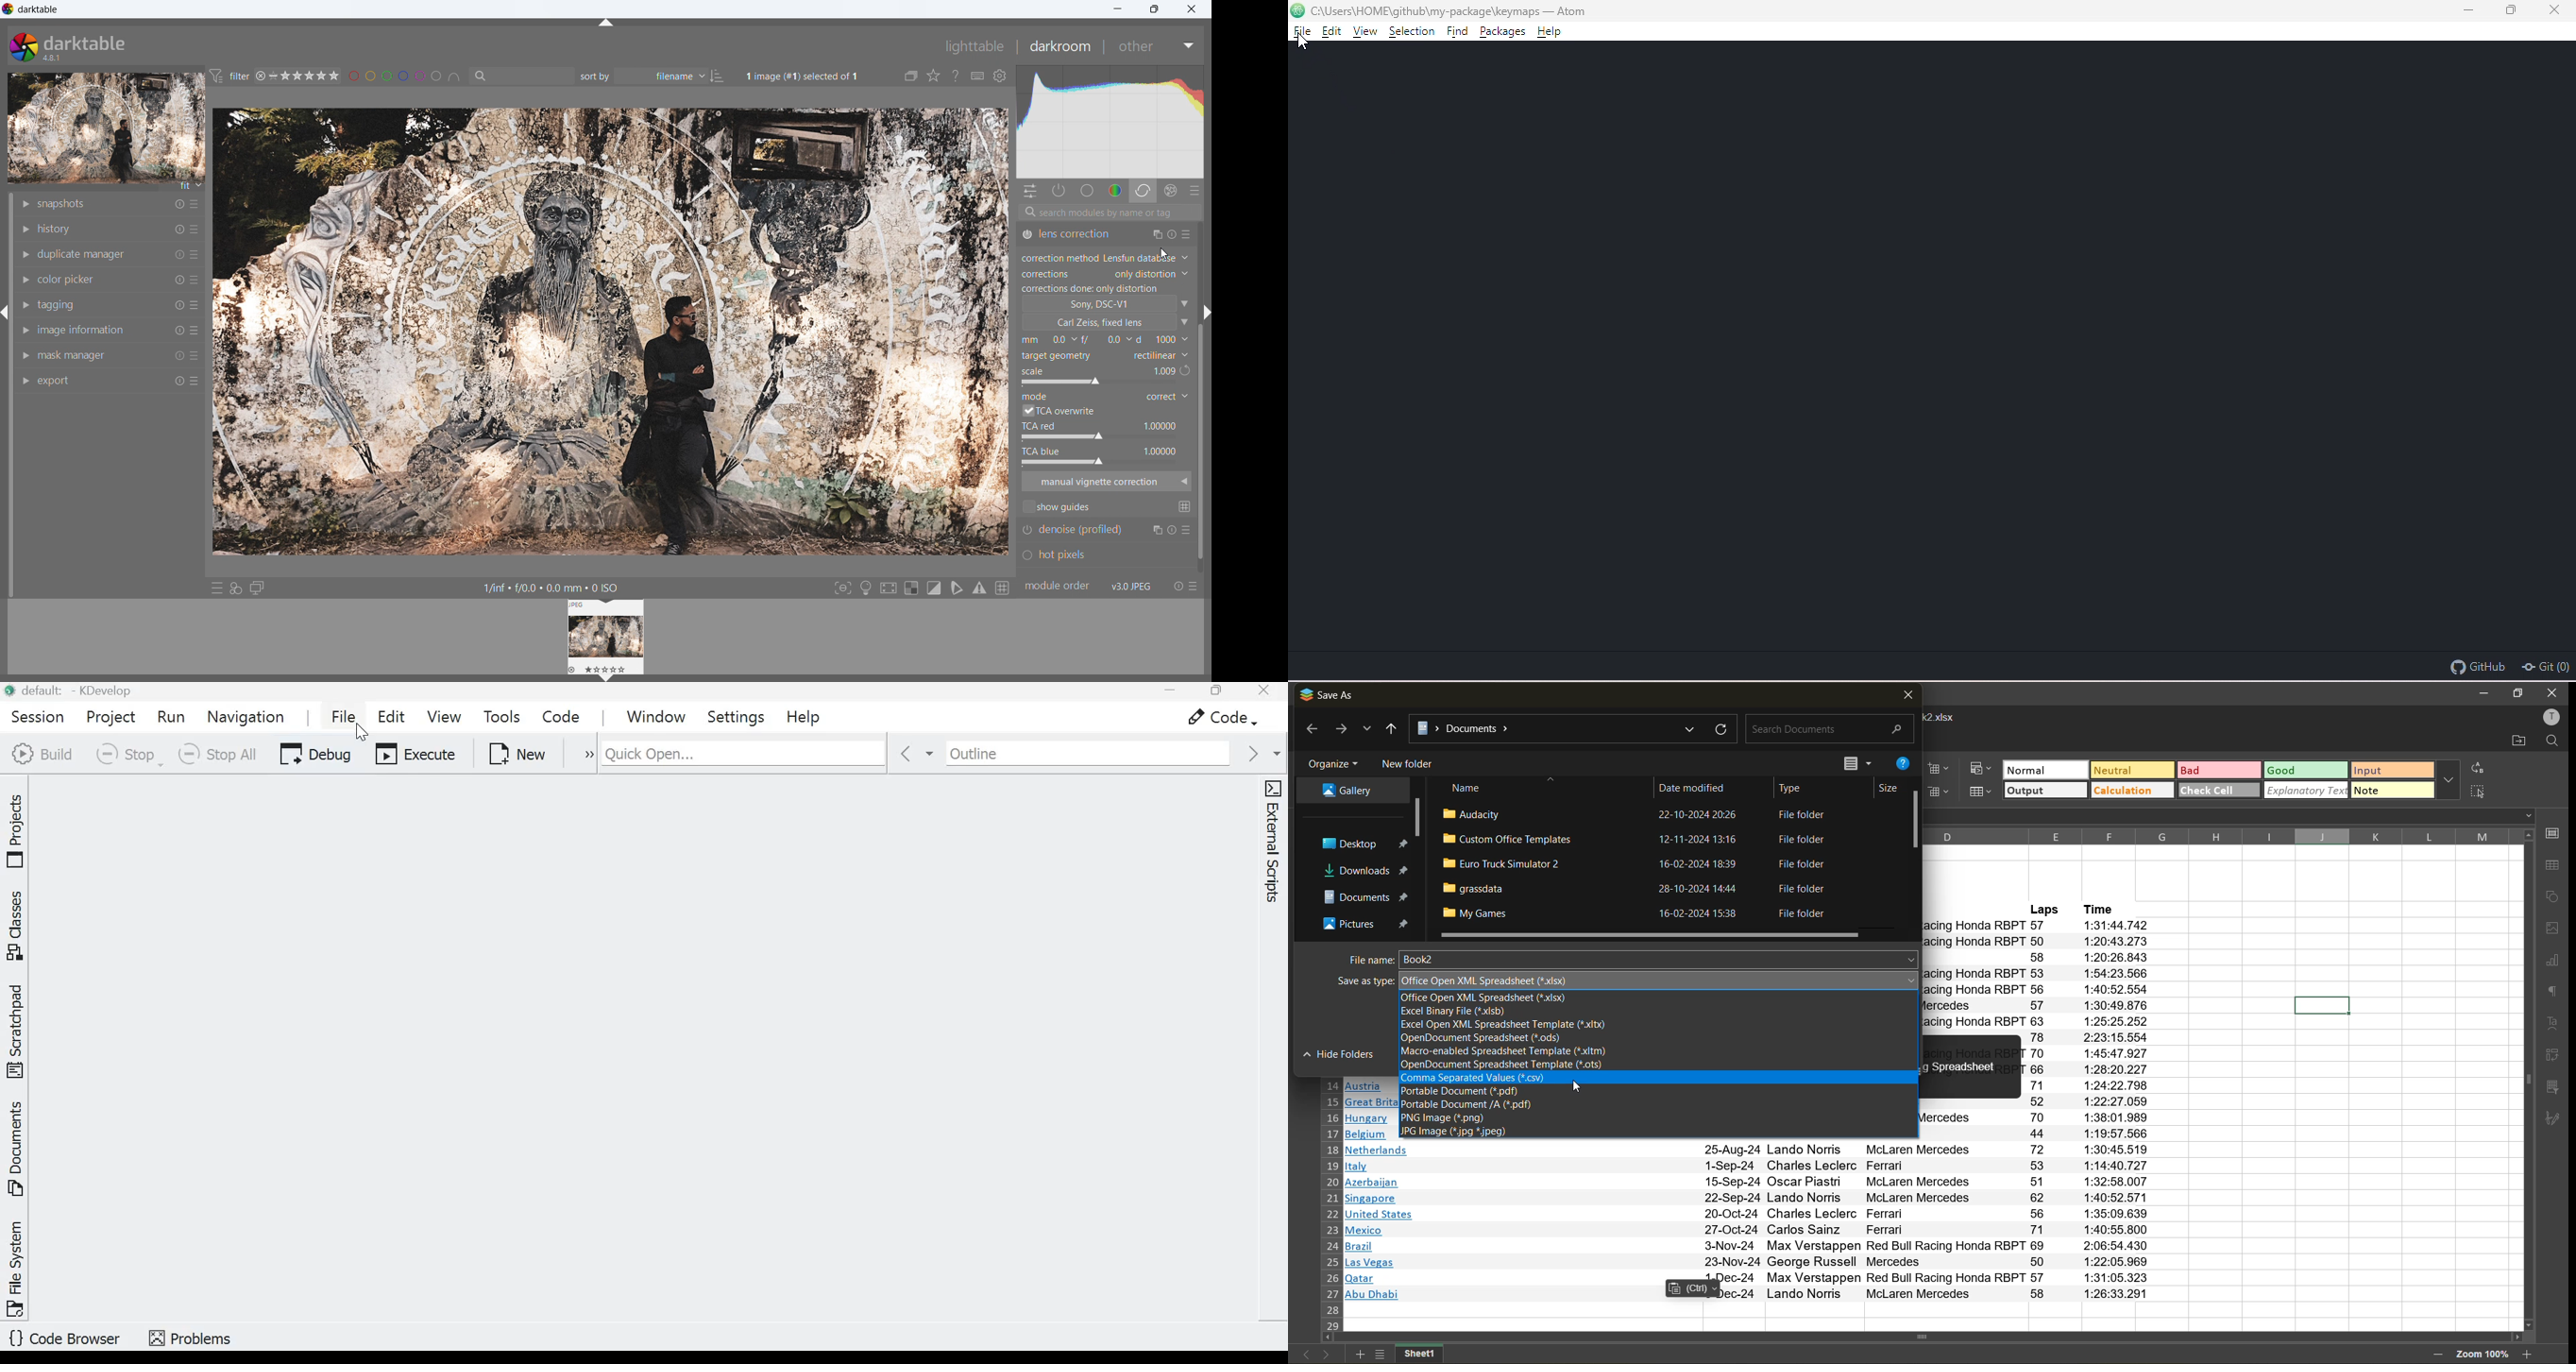  What do you see at coordinates (1102, 431) in the screenshot?
I see `tca red` at bounding box center [1102, 431].